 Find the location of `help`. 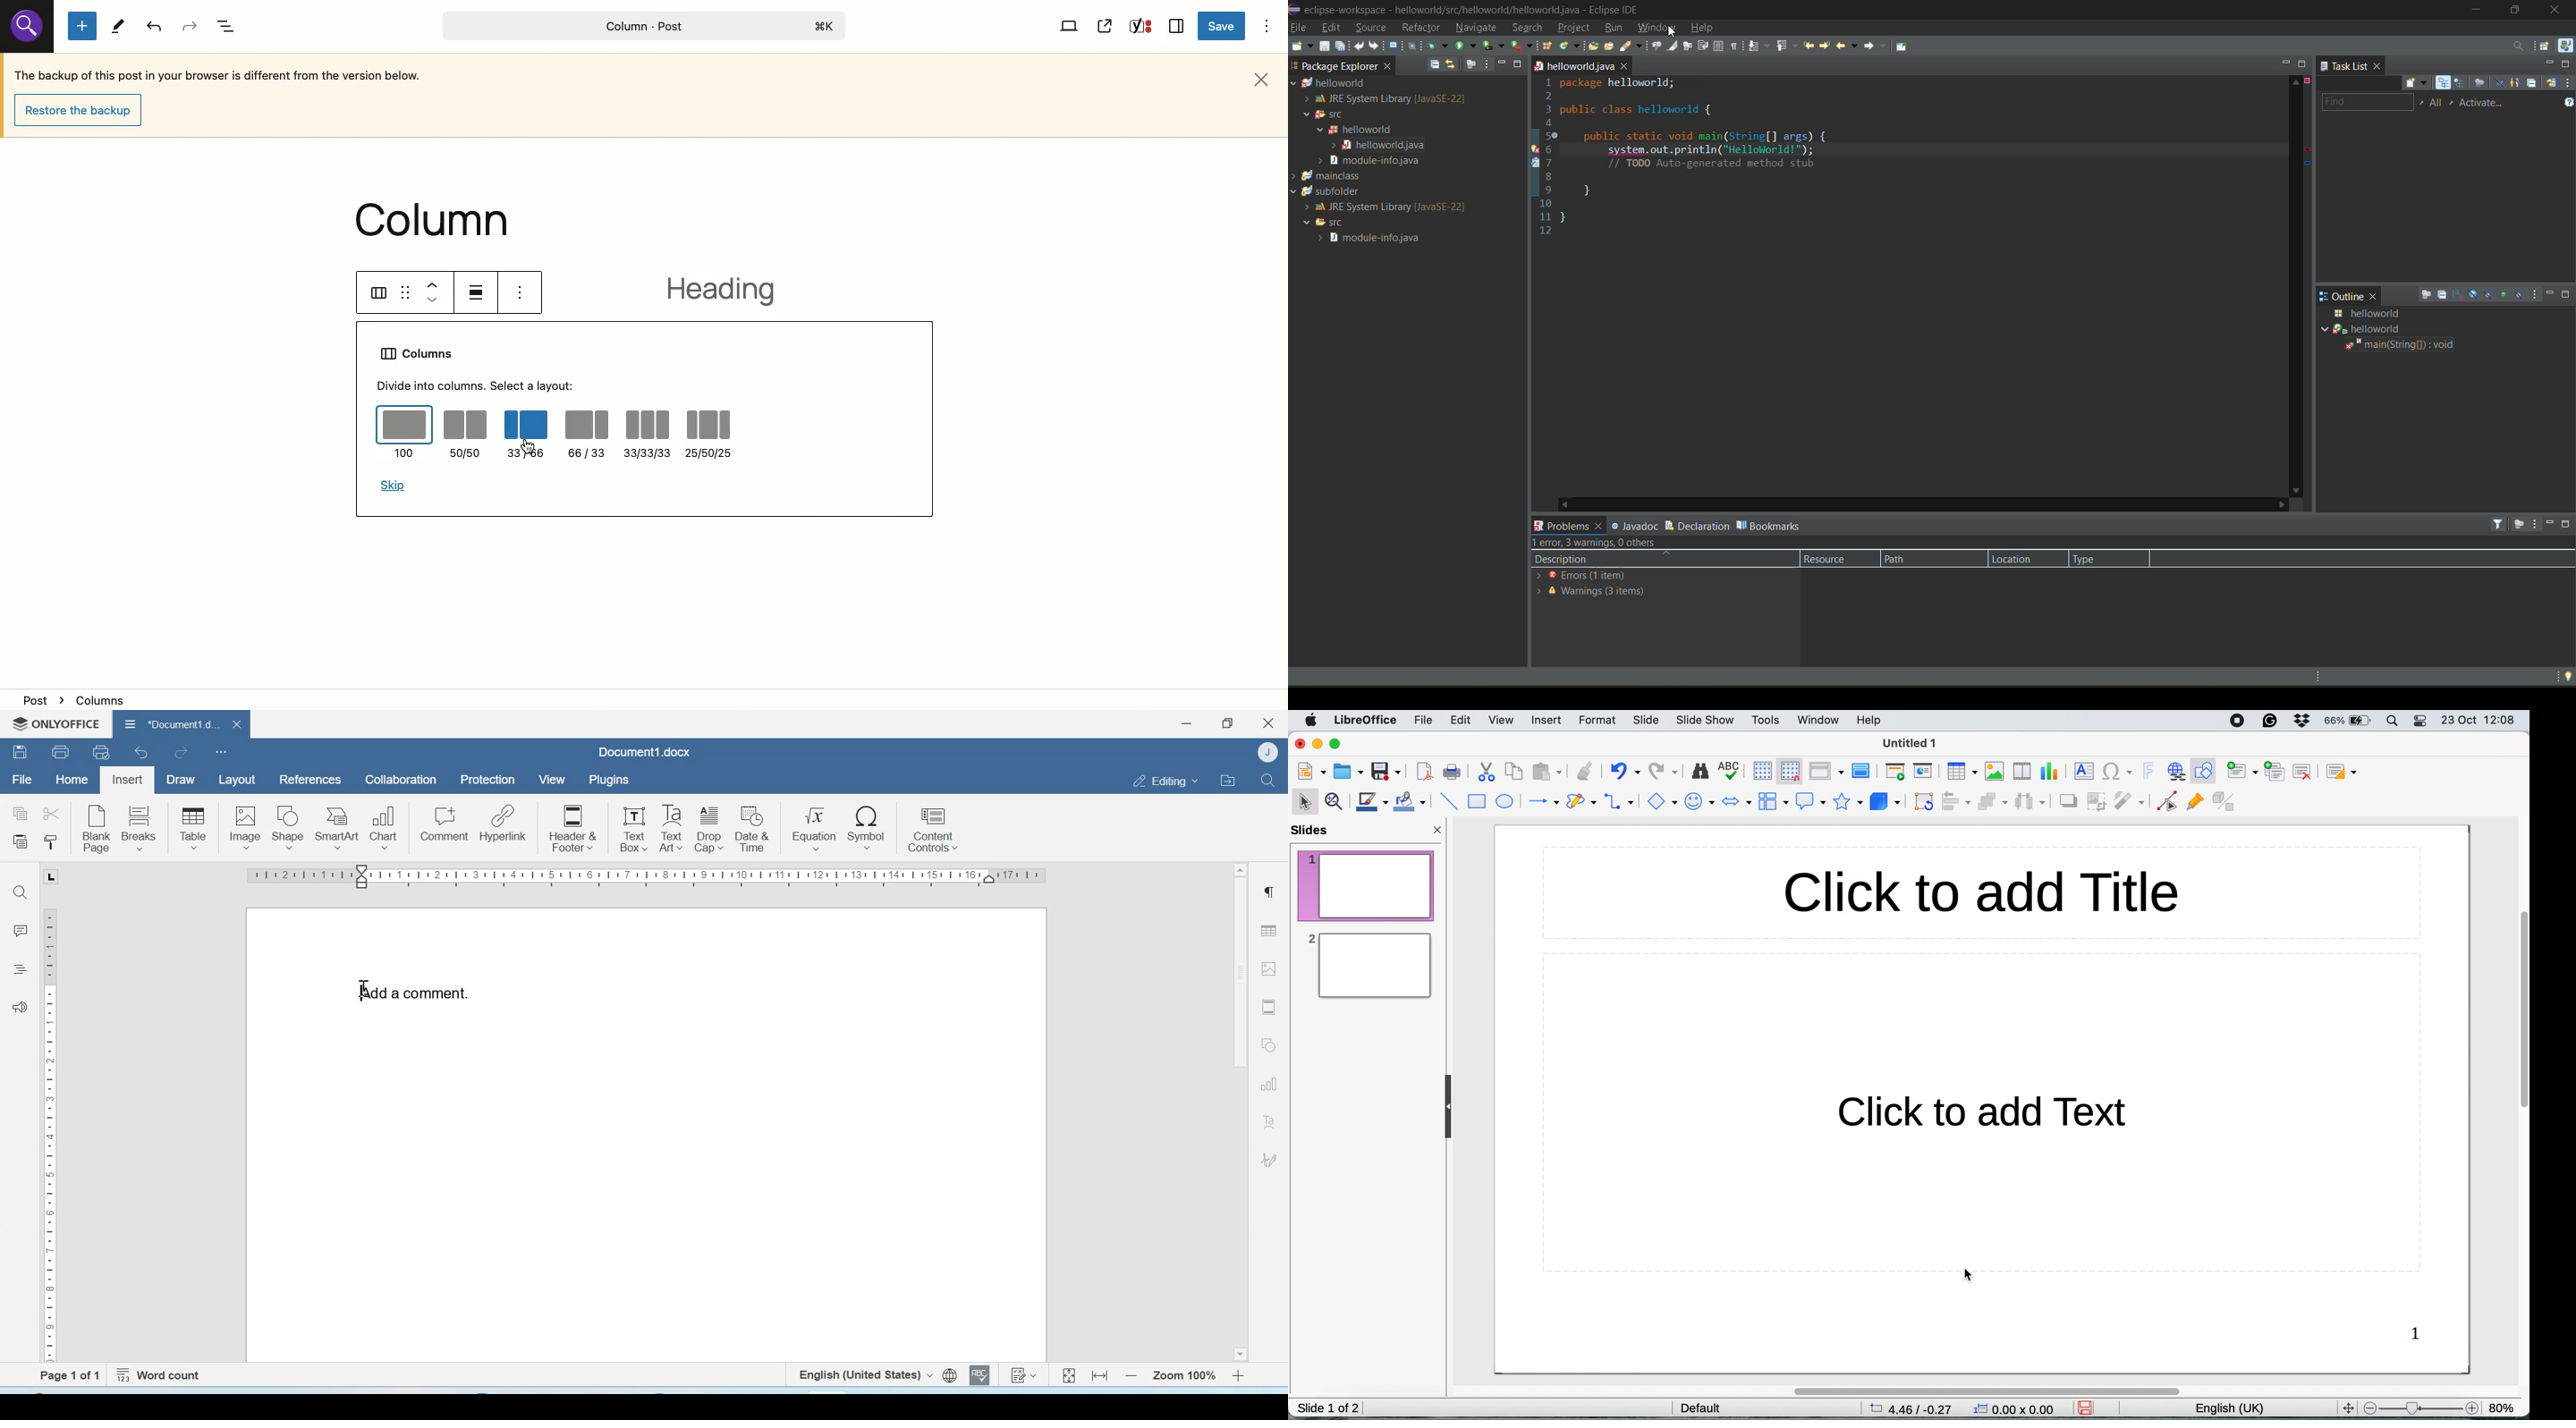

help is located at coordinates (1871, 719).